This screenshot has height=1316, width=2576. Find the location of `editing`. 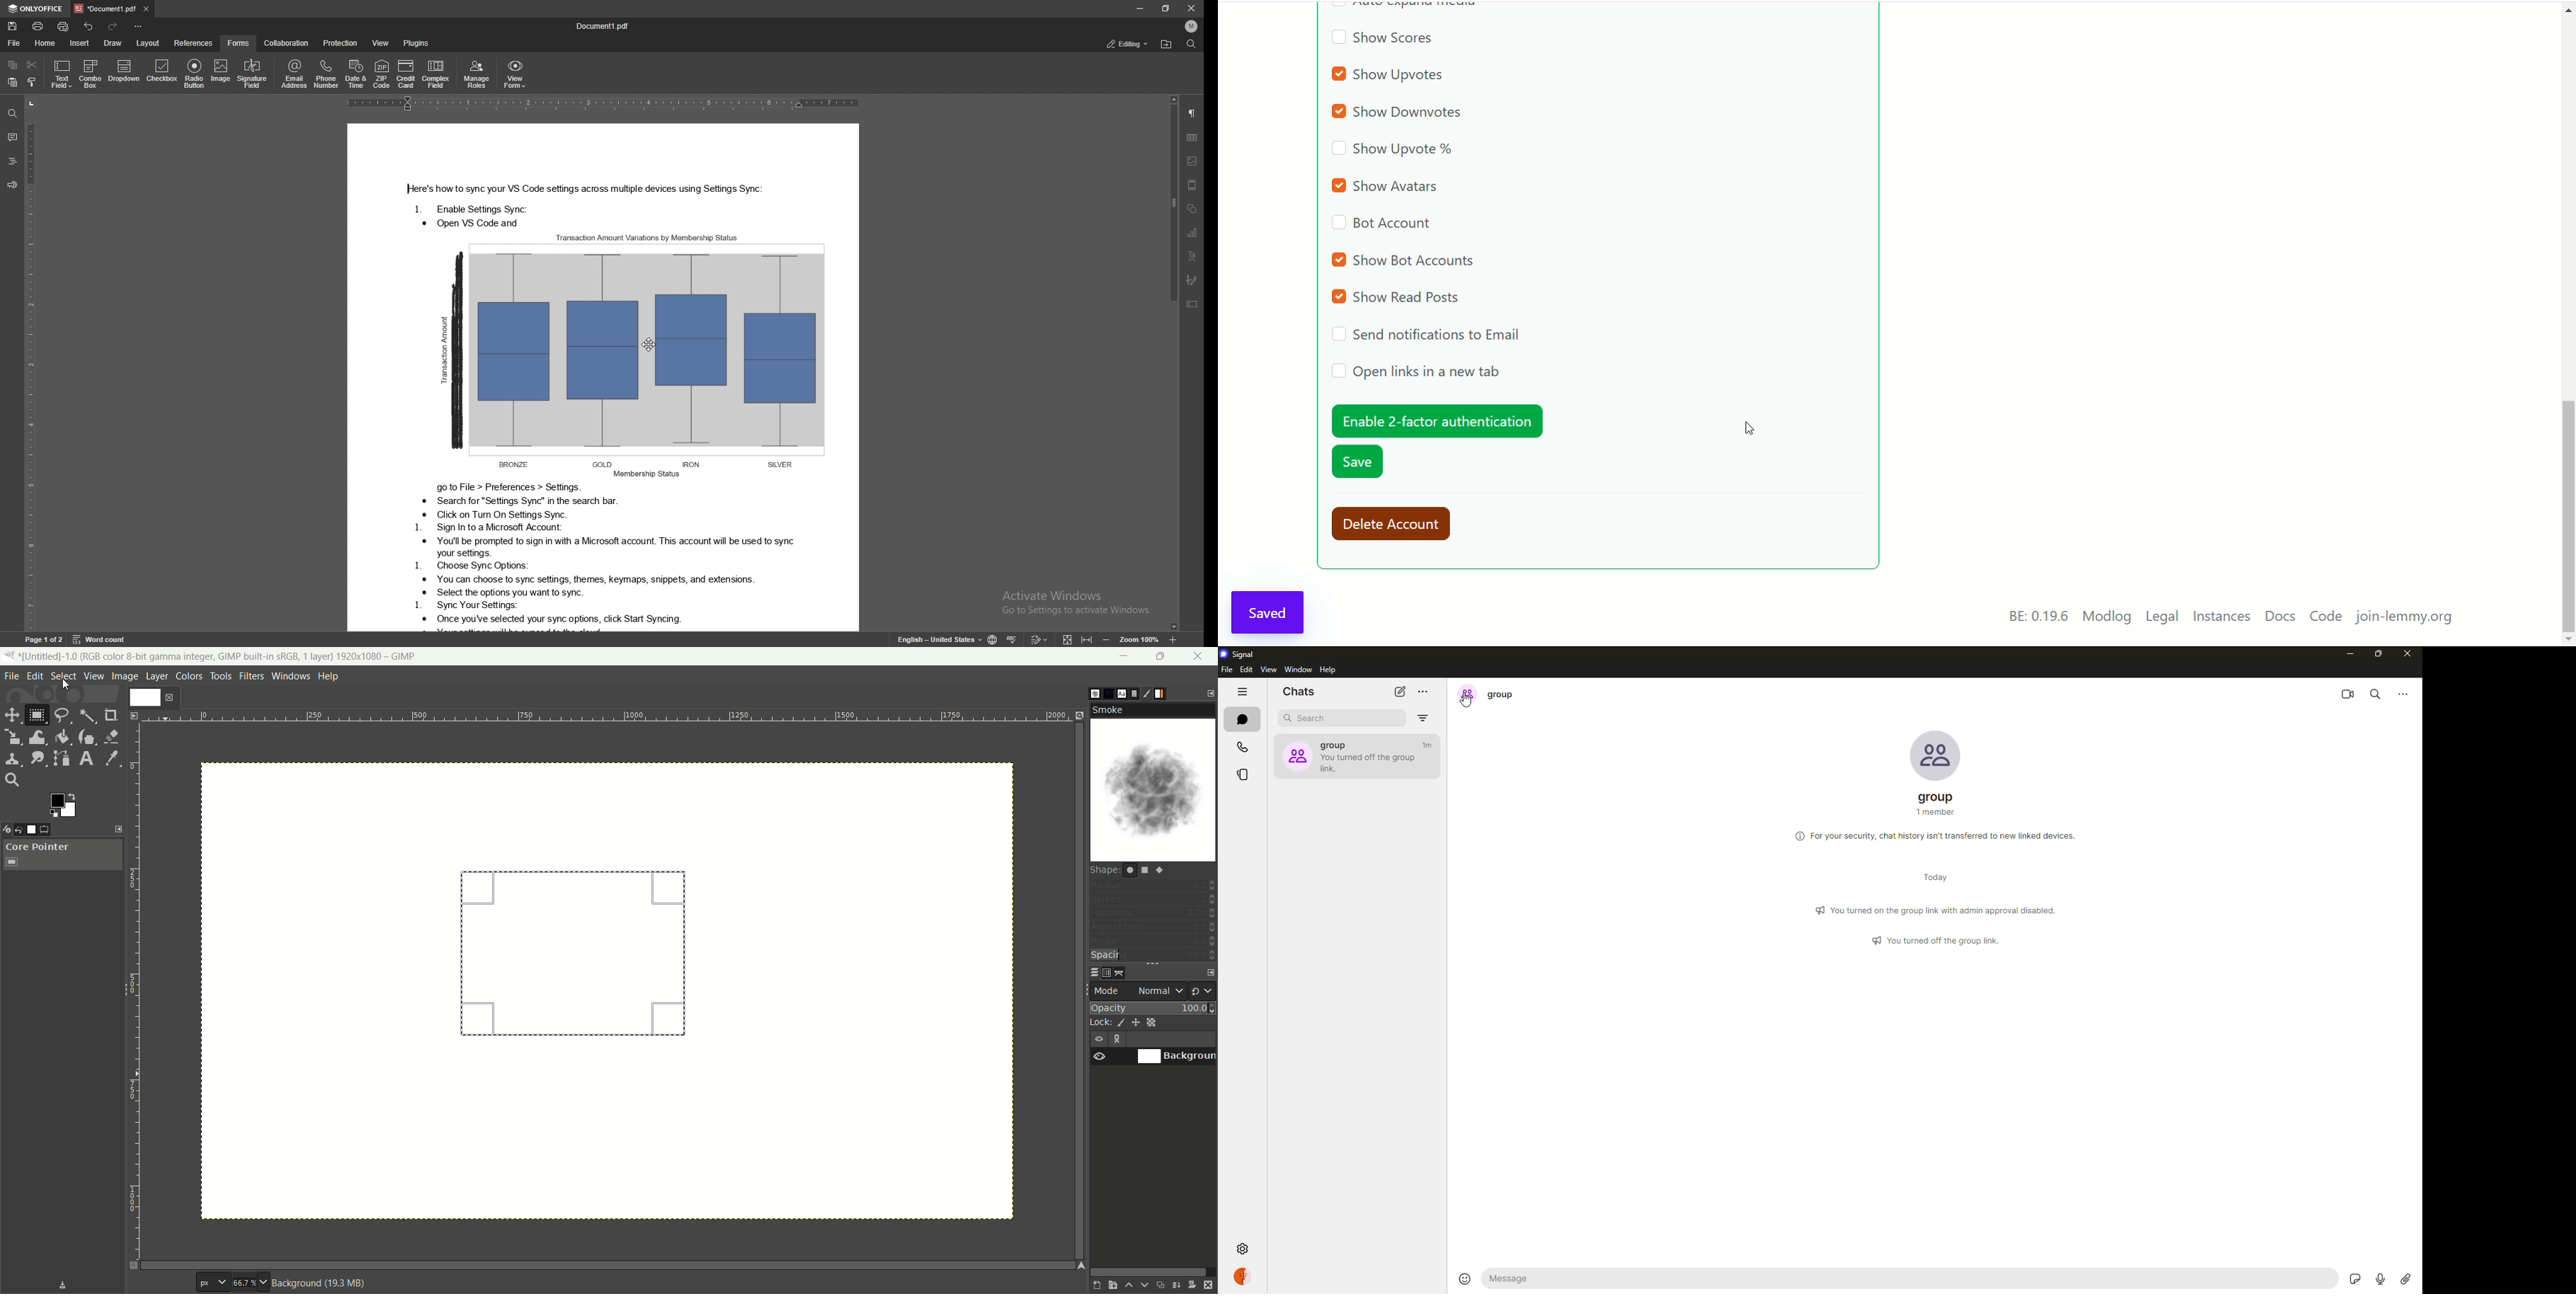

editing is located at coordinates (1129, 45).